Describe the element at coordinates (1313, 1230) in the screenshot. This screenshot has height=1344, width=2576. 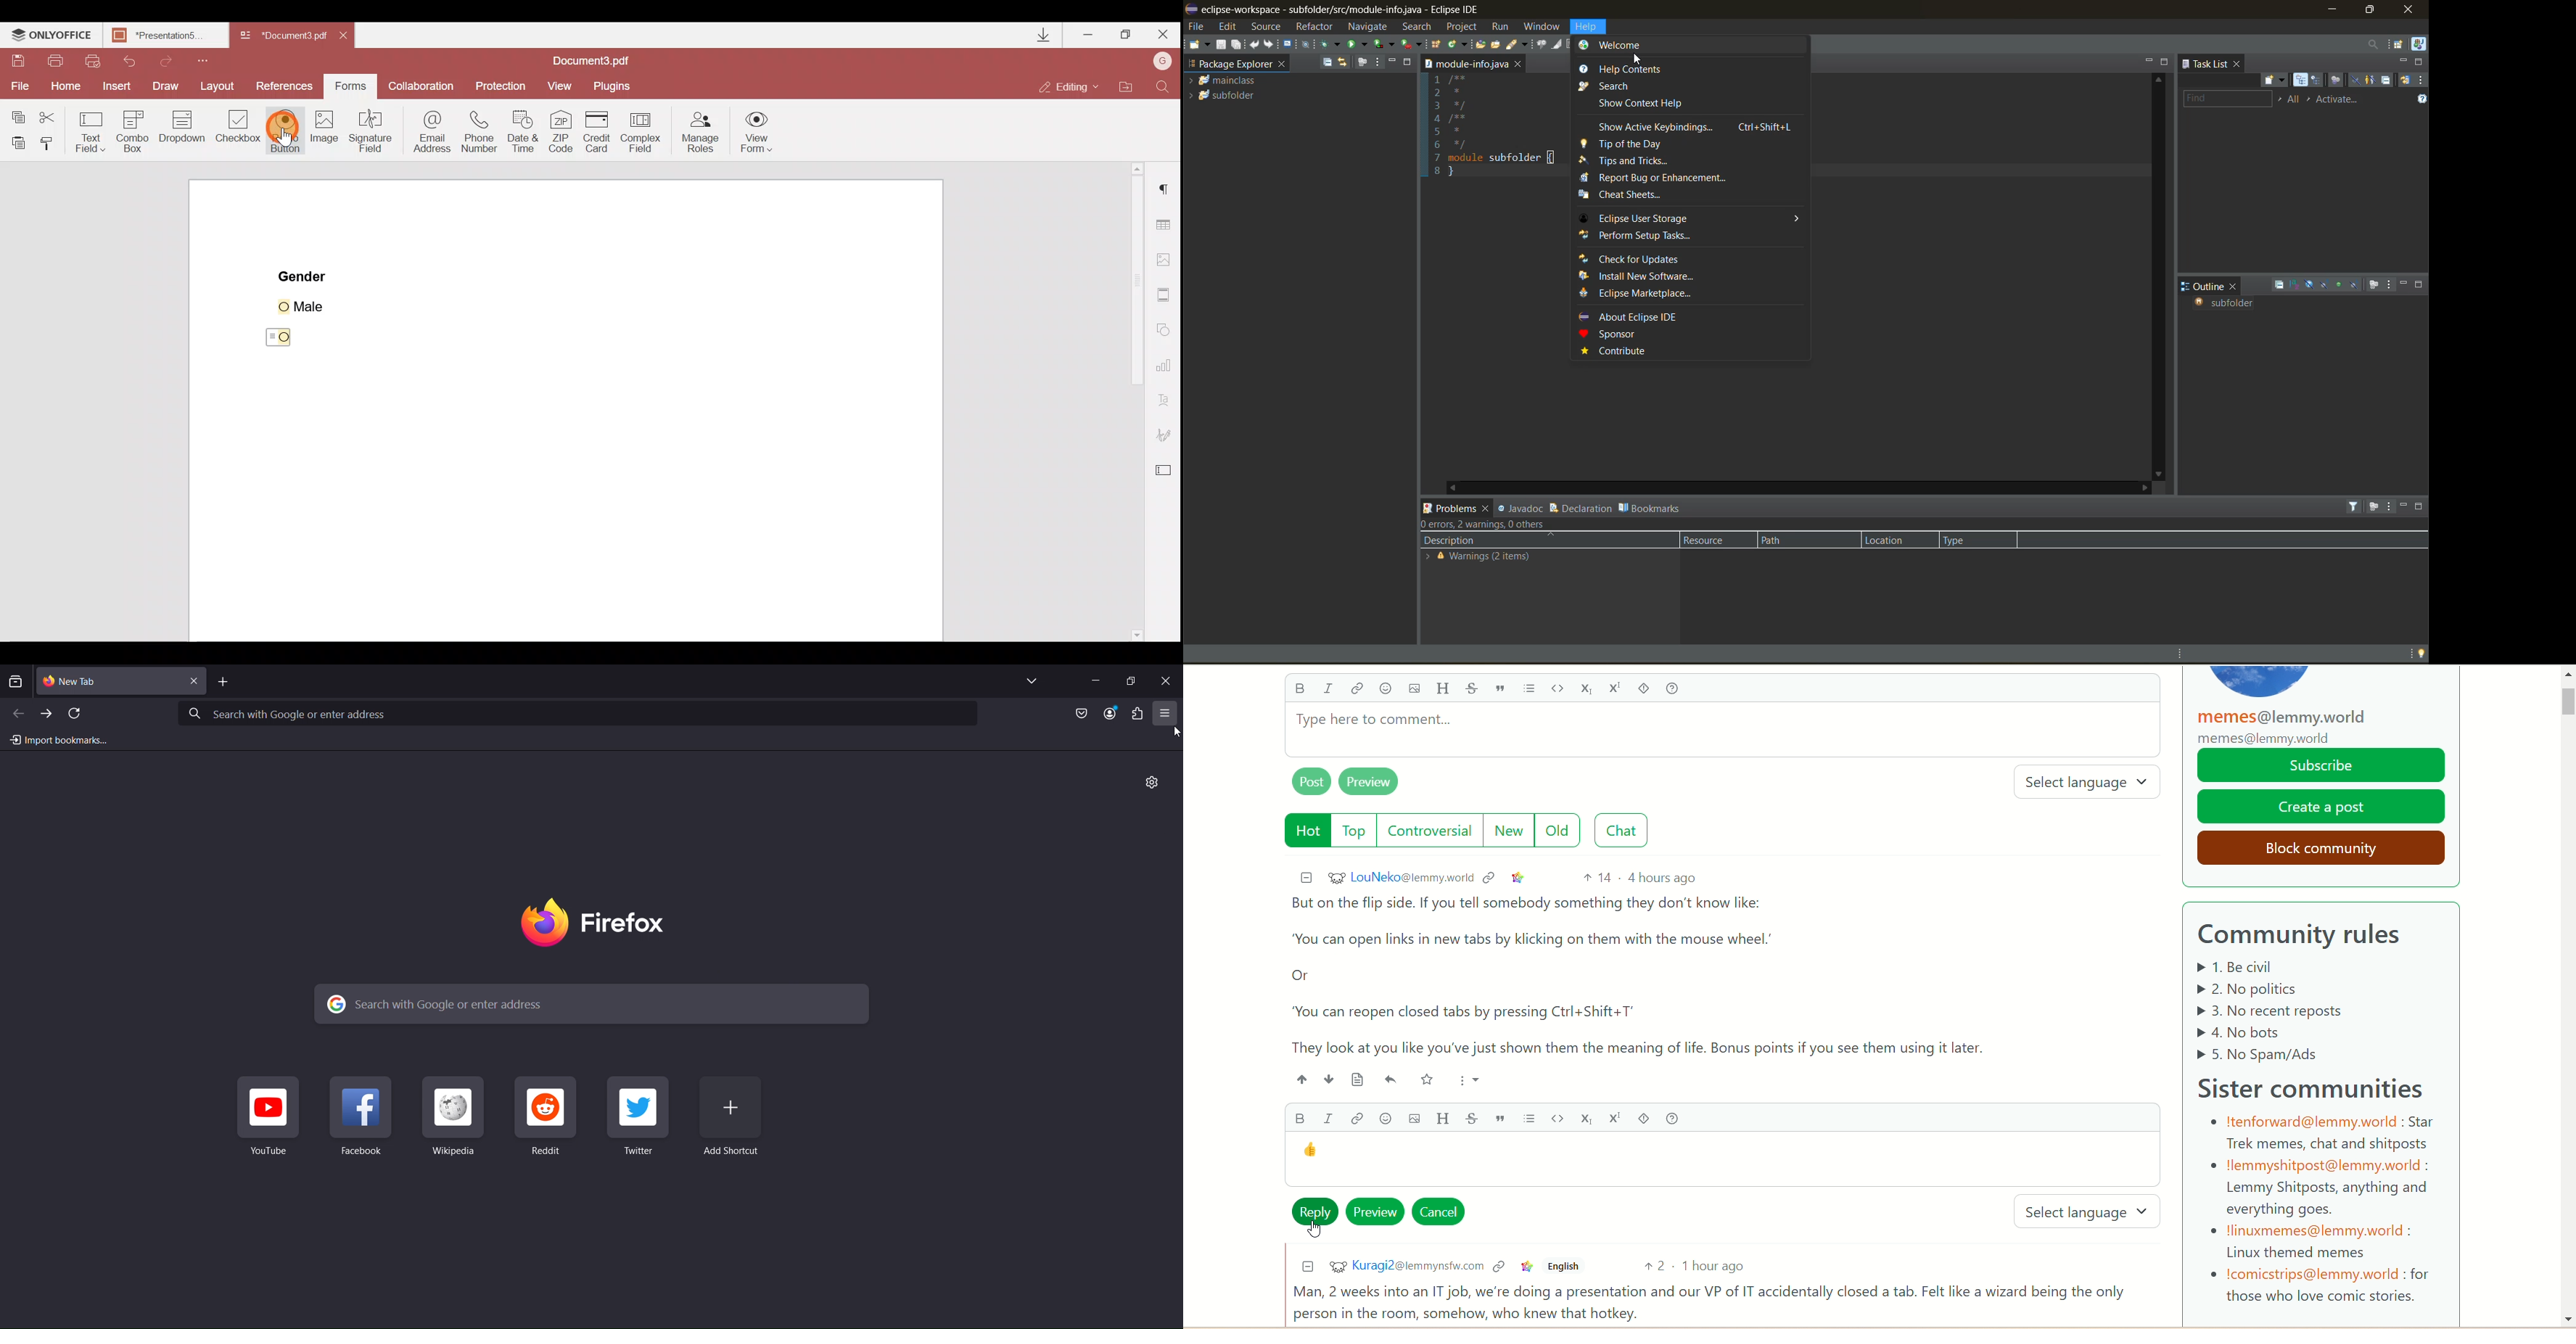
I see `cursor` at that location.